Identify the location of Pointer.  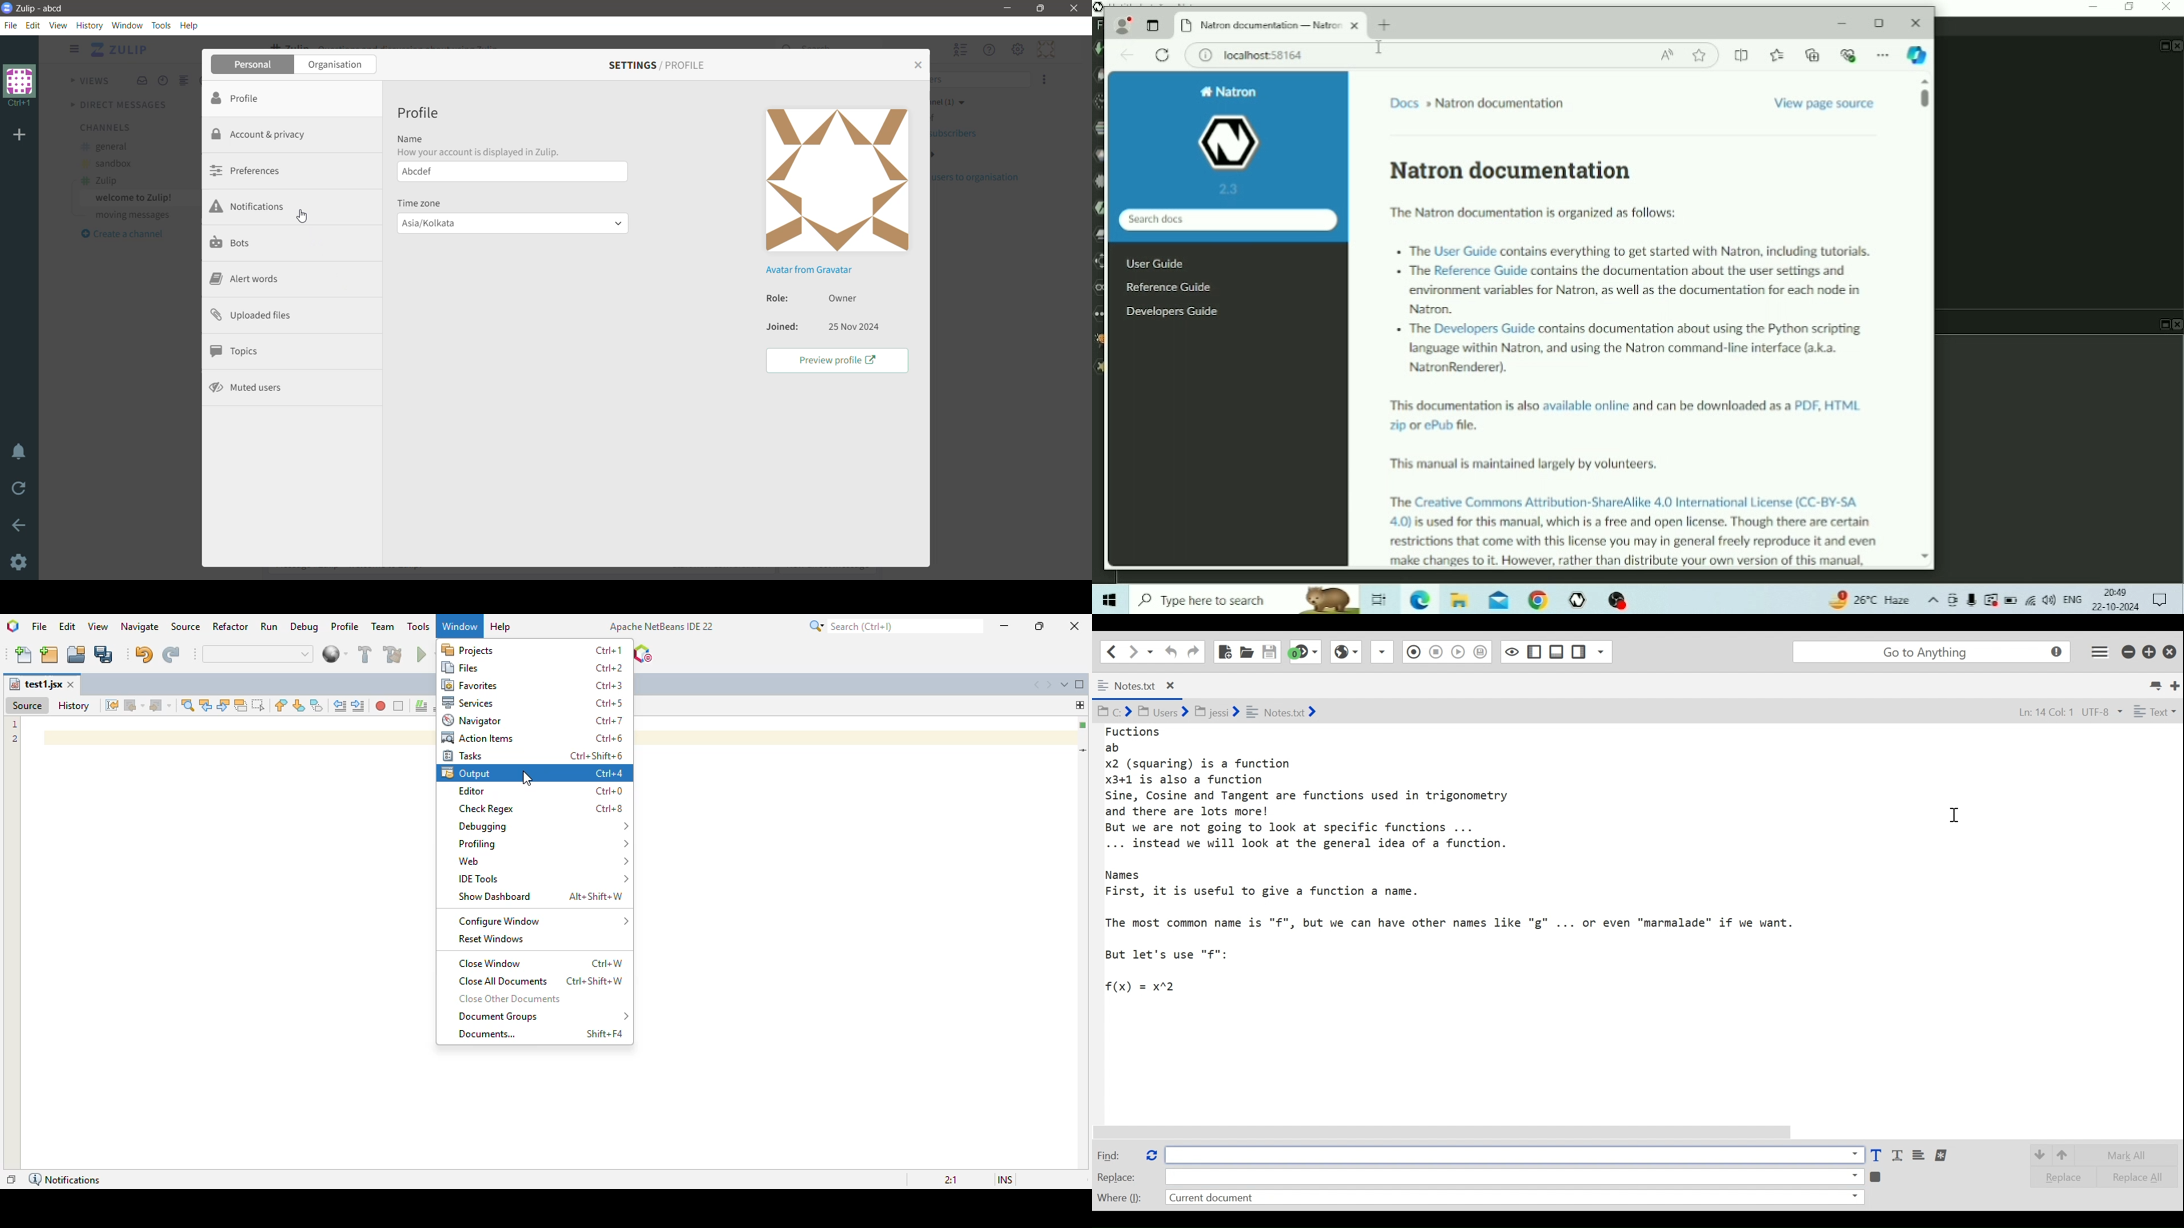
(306, 220).